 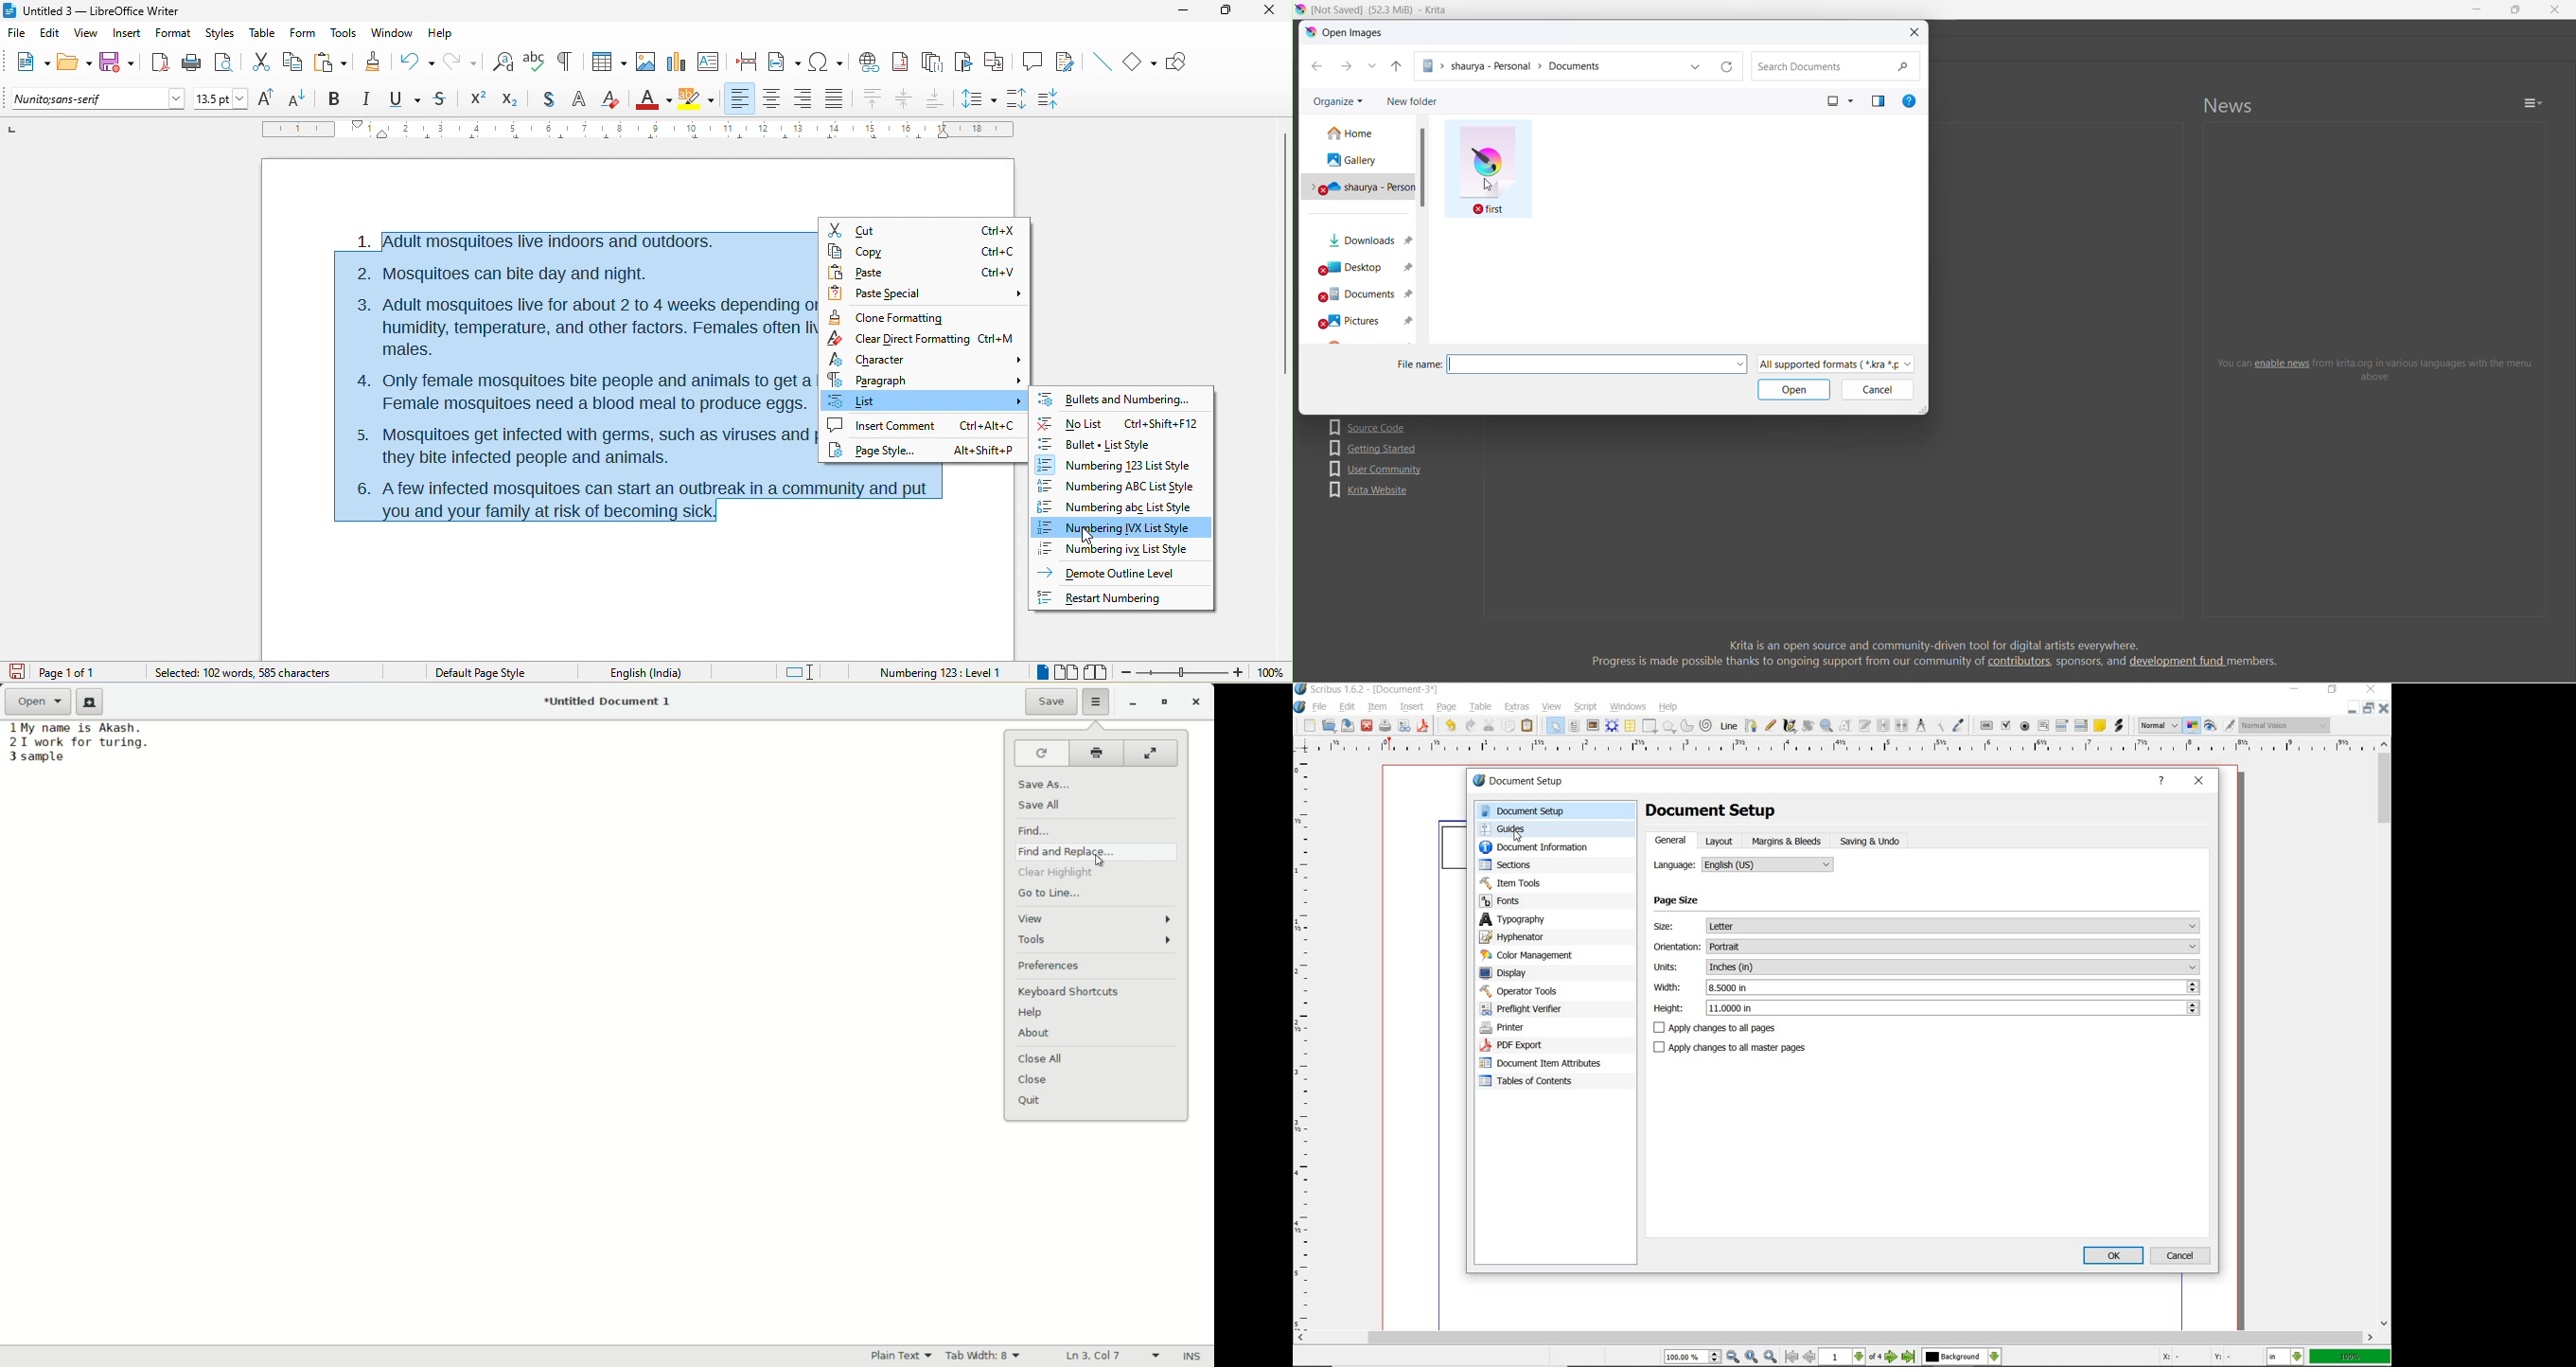 I want to click on insert line, so click(x=1101, y=61).